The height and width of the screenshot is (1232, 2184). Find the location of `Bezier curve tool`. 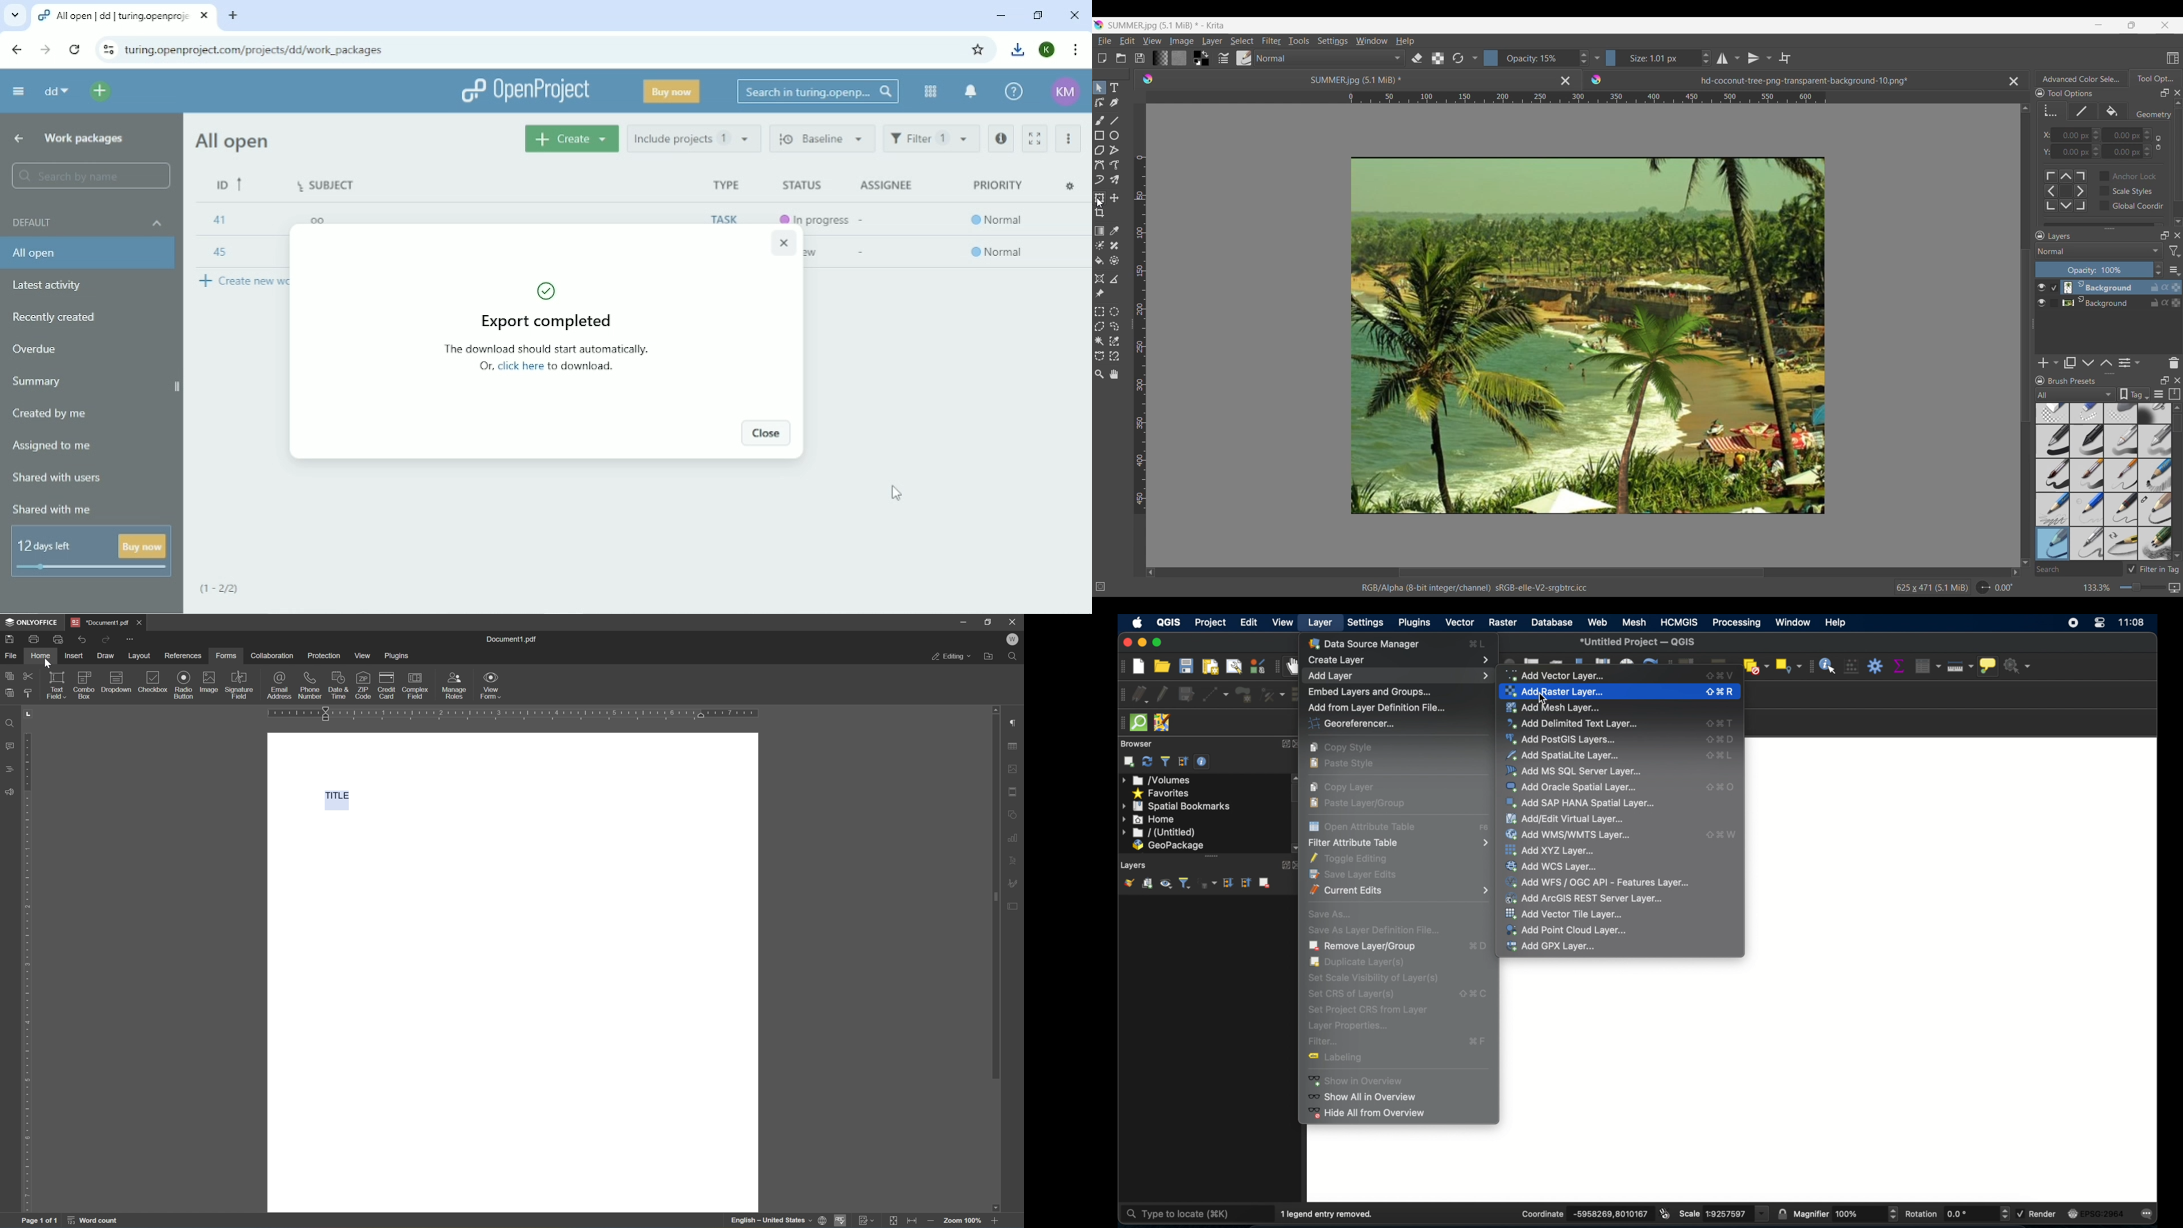

Bezier curve tool is located at coordinates (1099, 165).